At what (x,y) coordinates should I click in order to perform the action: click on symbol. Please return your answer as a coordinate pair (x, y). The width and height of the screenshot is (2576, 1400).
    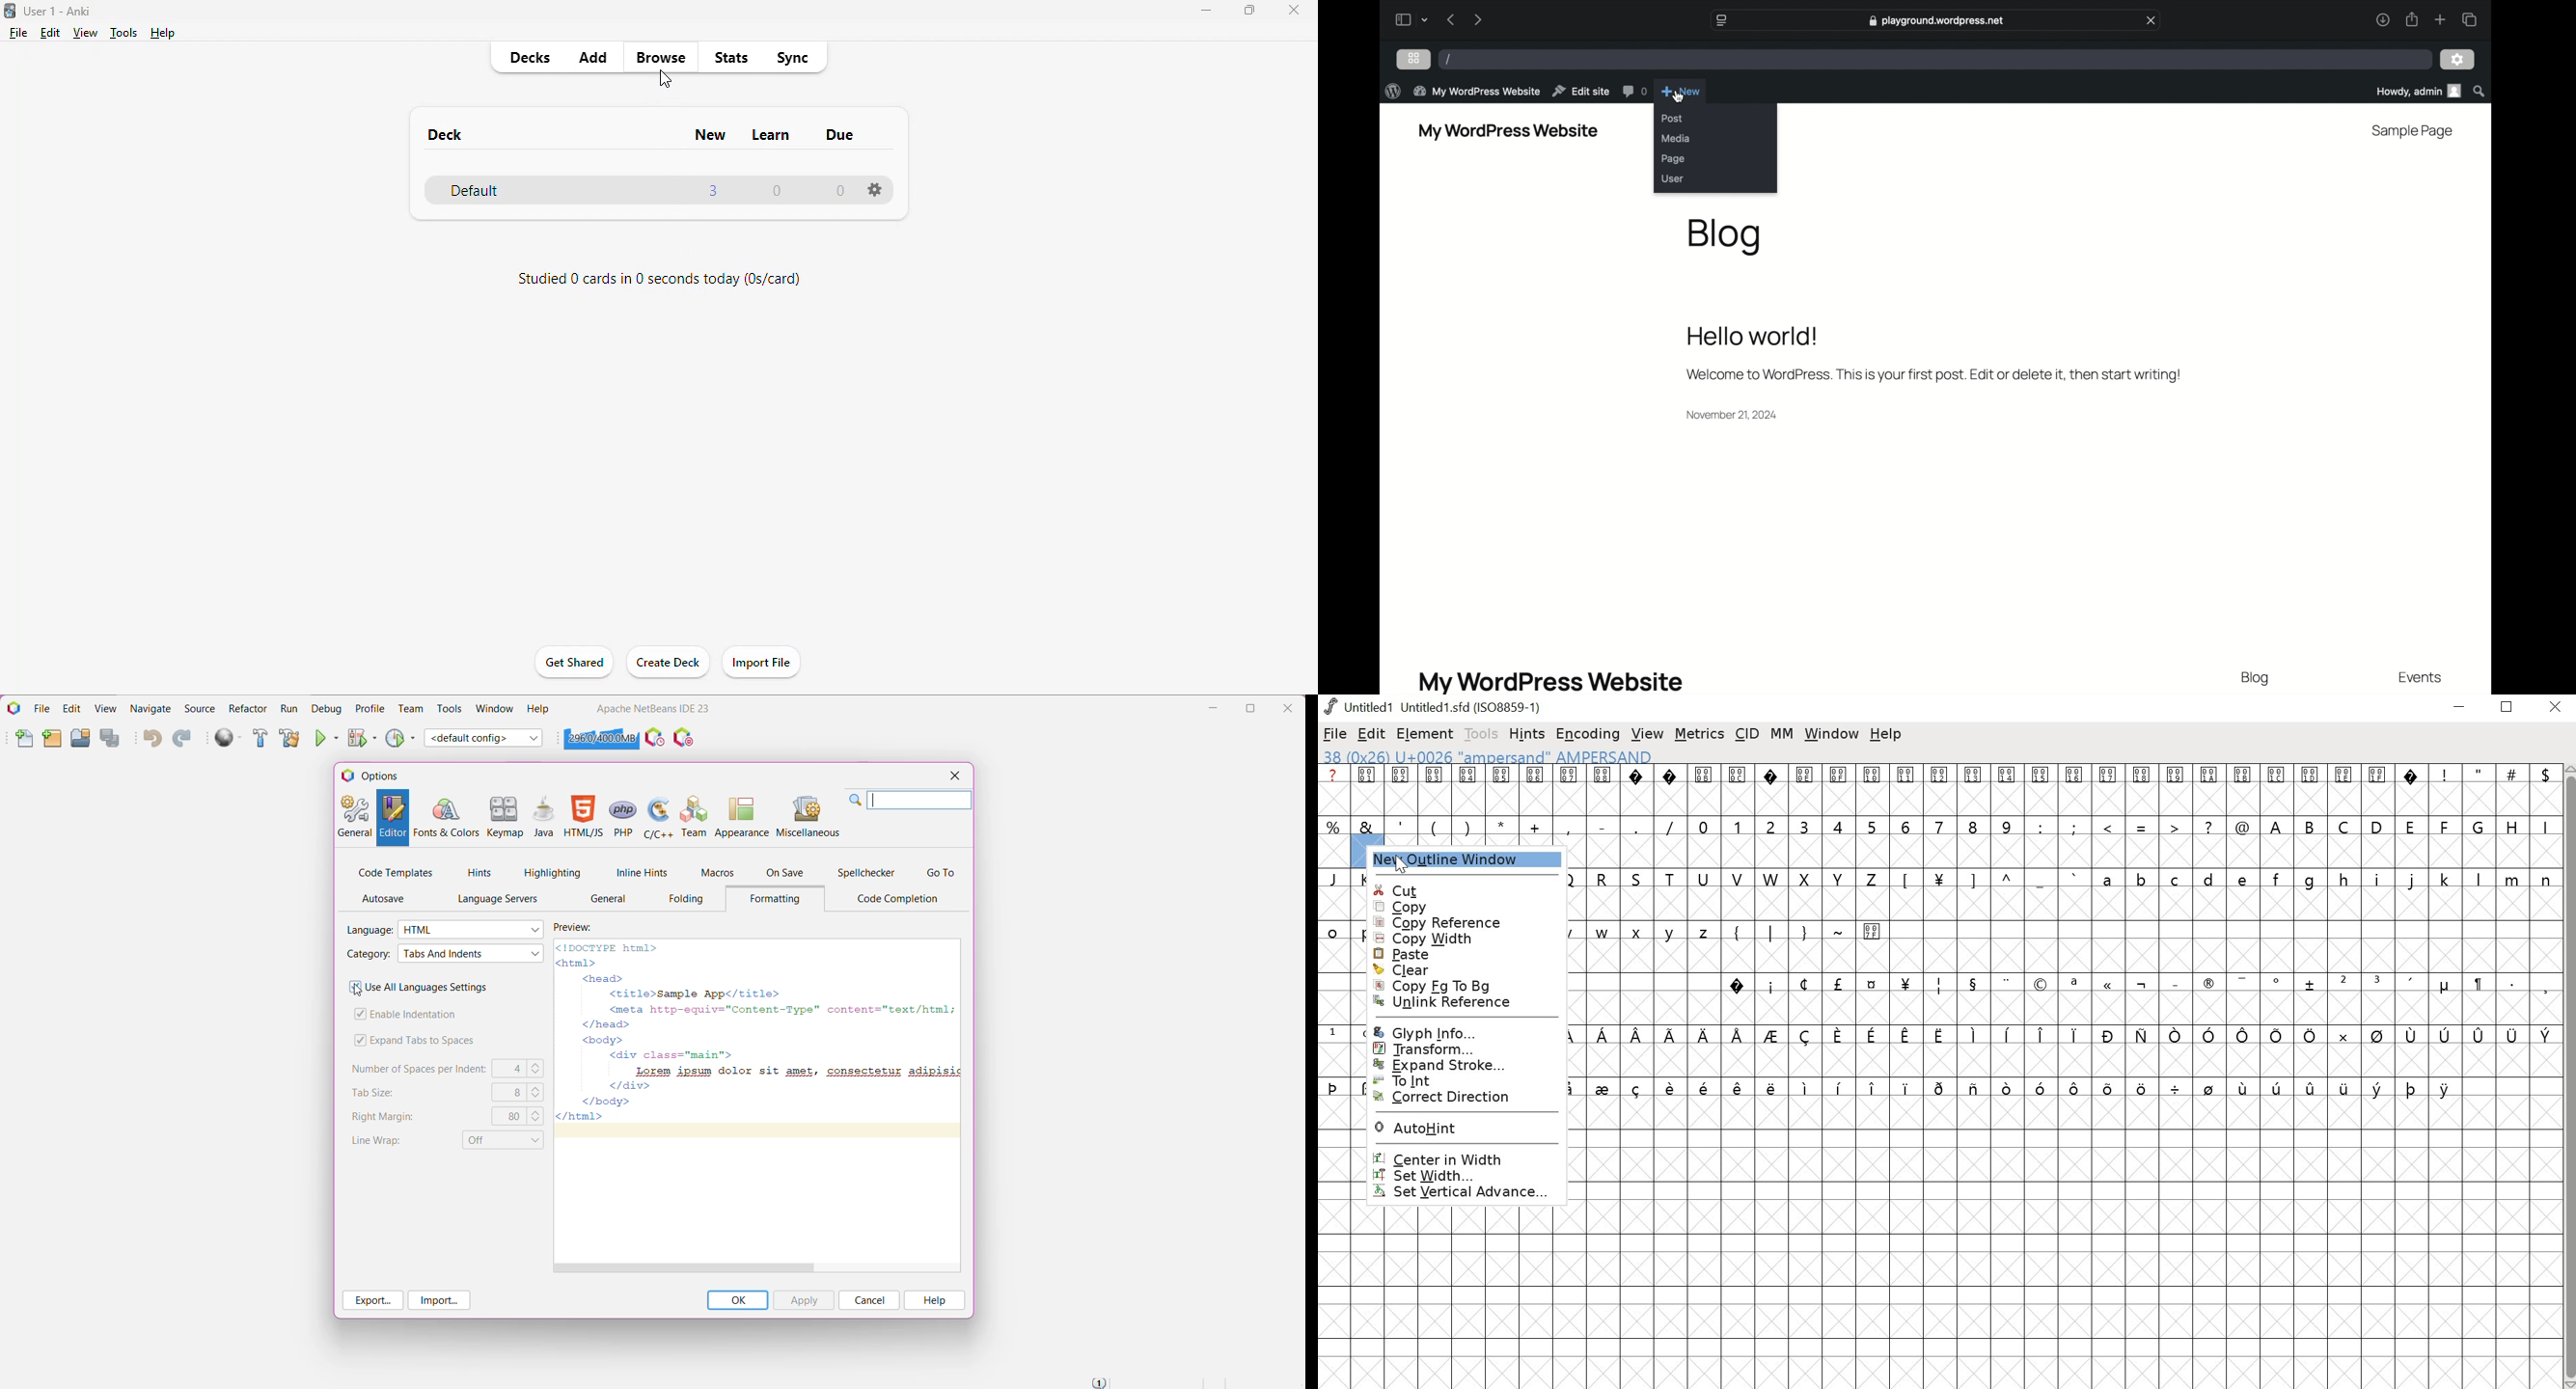
    Looking at the image, I should click on (1940, 1086).